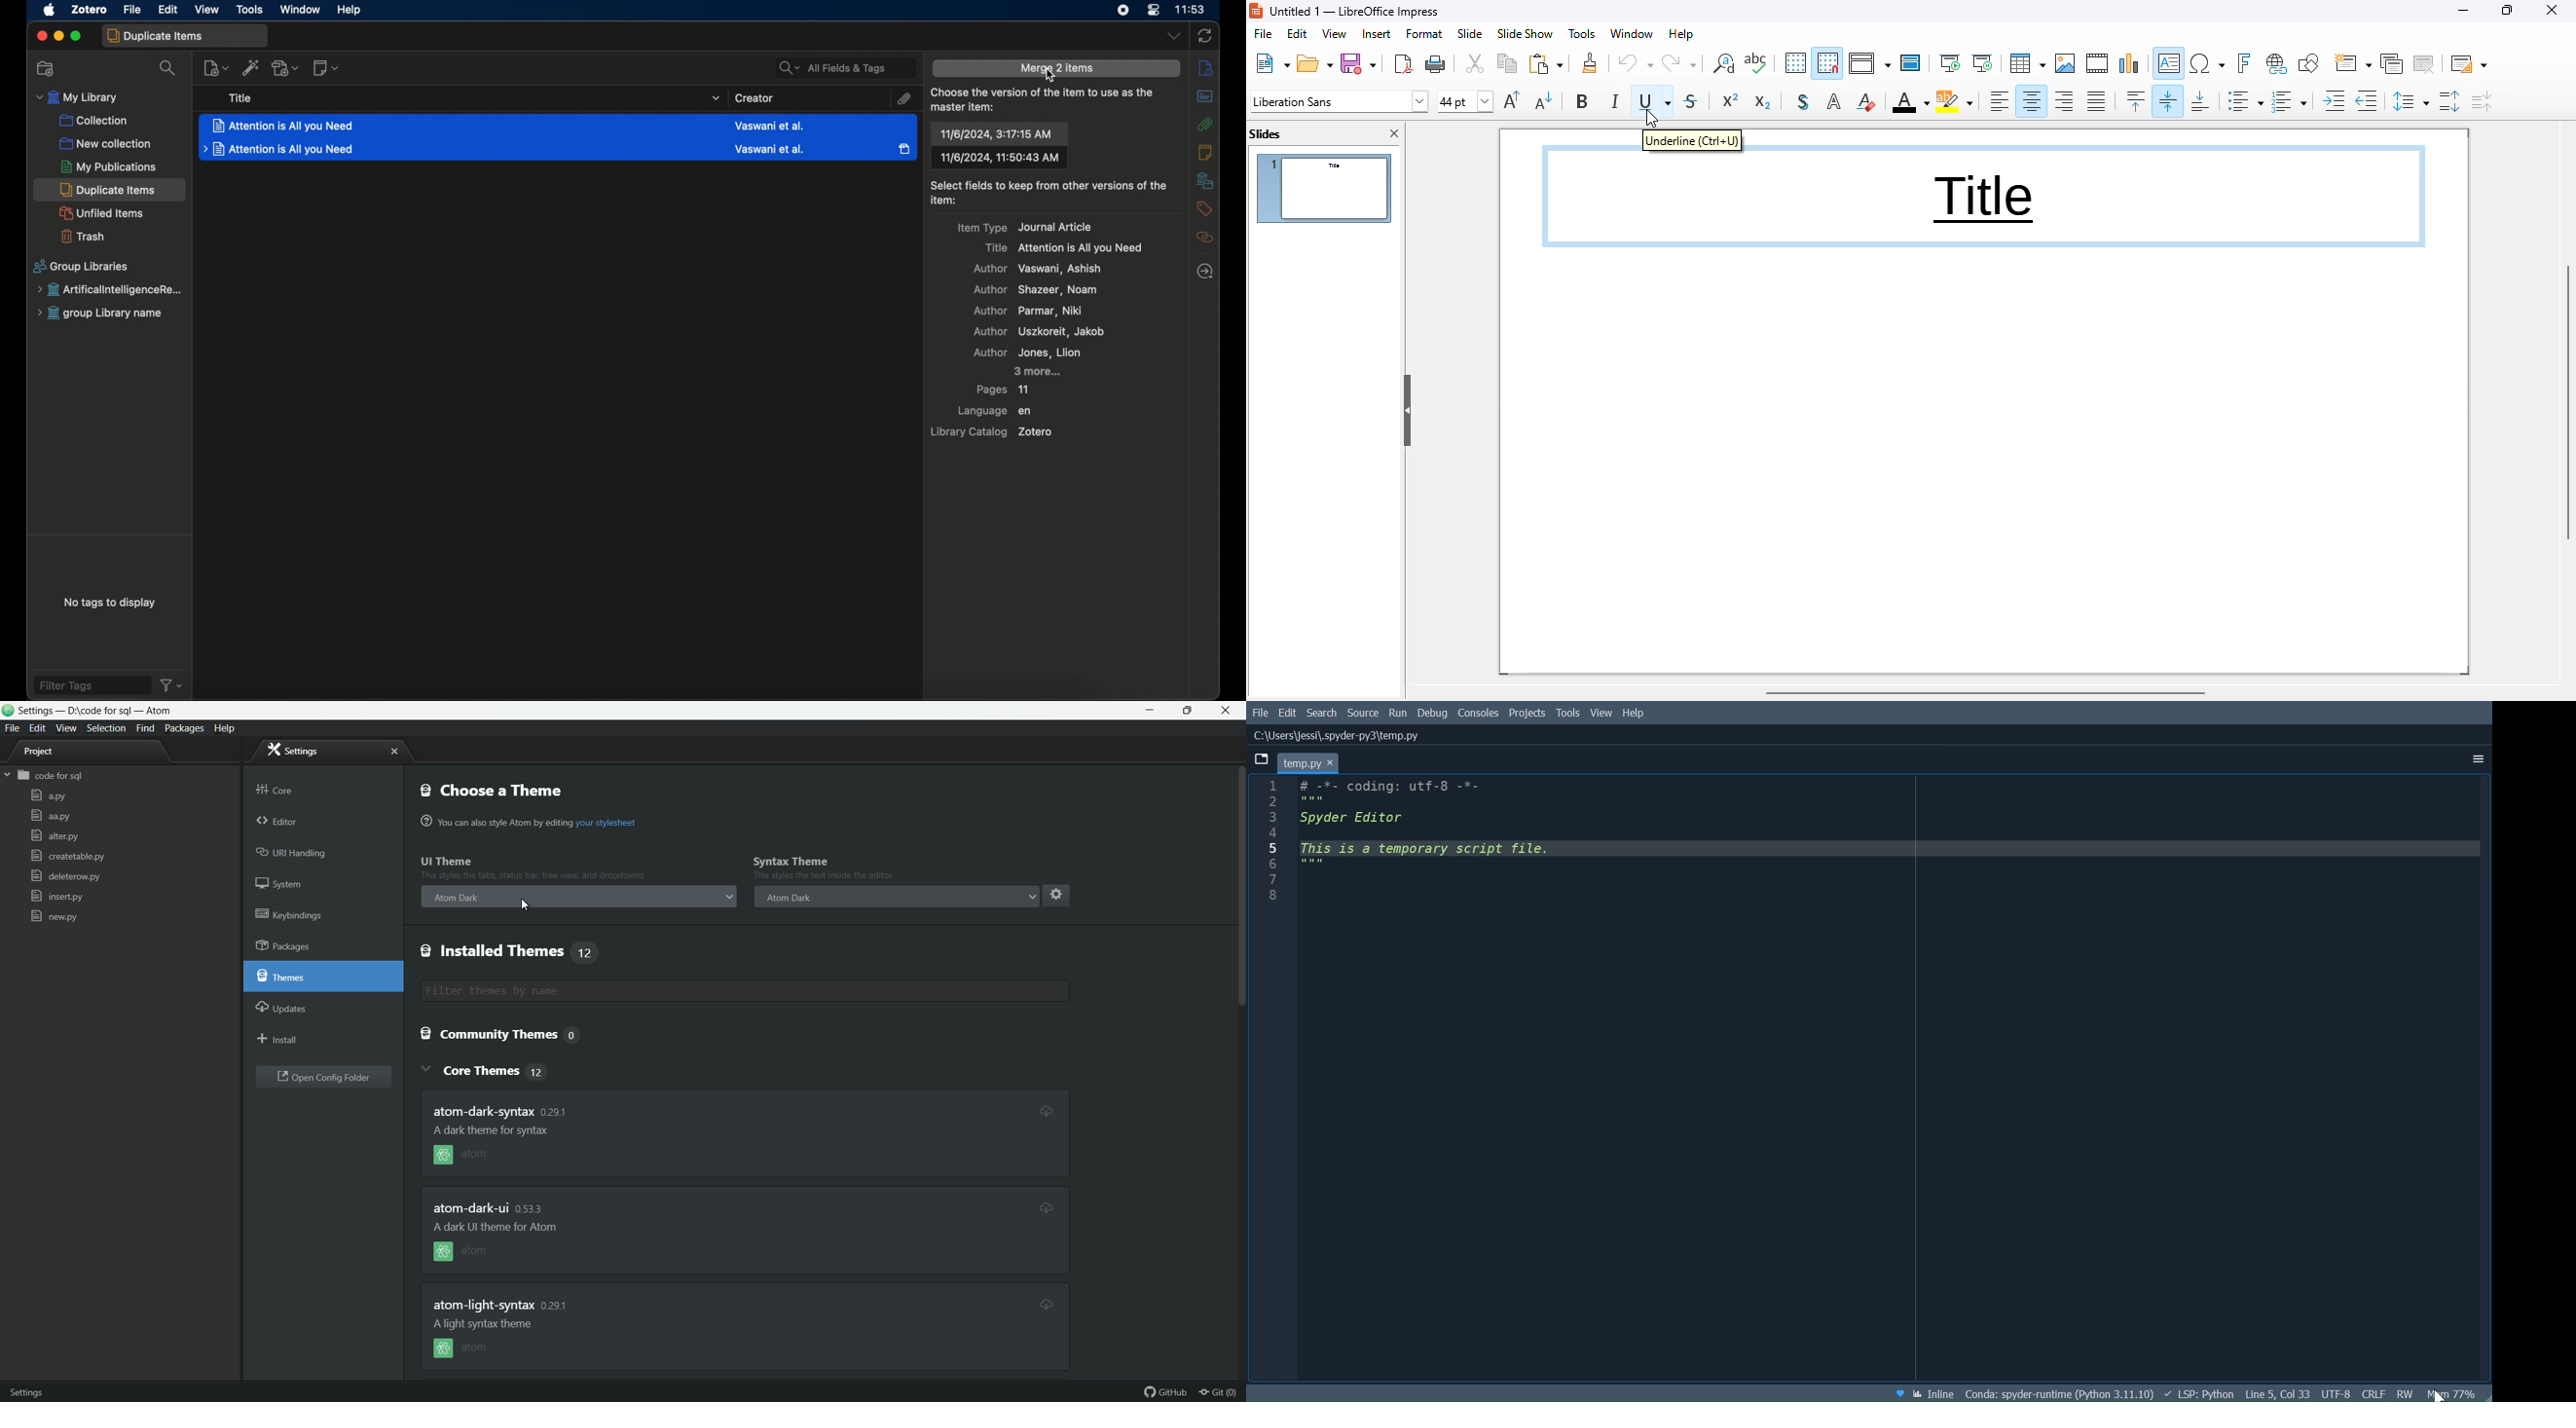  I want to click on zotero, so click(89, 8).